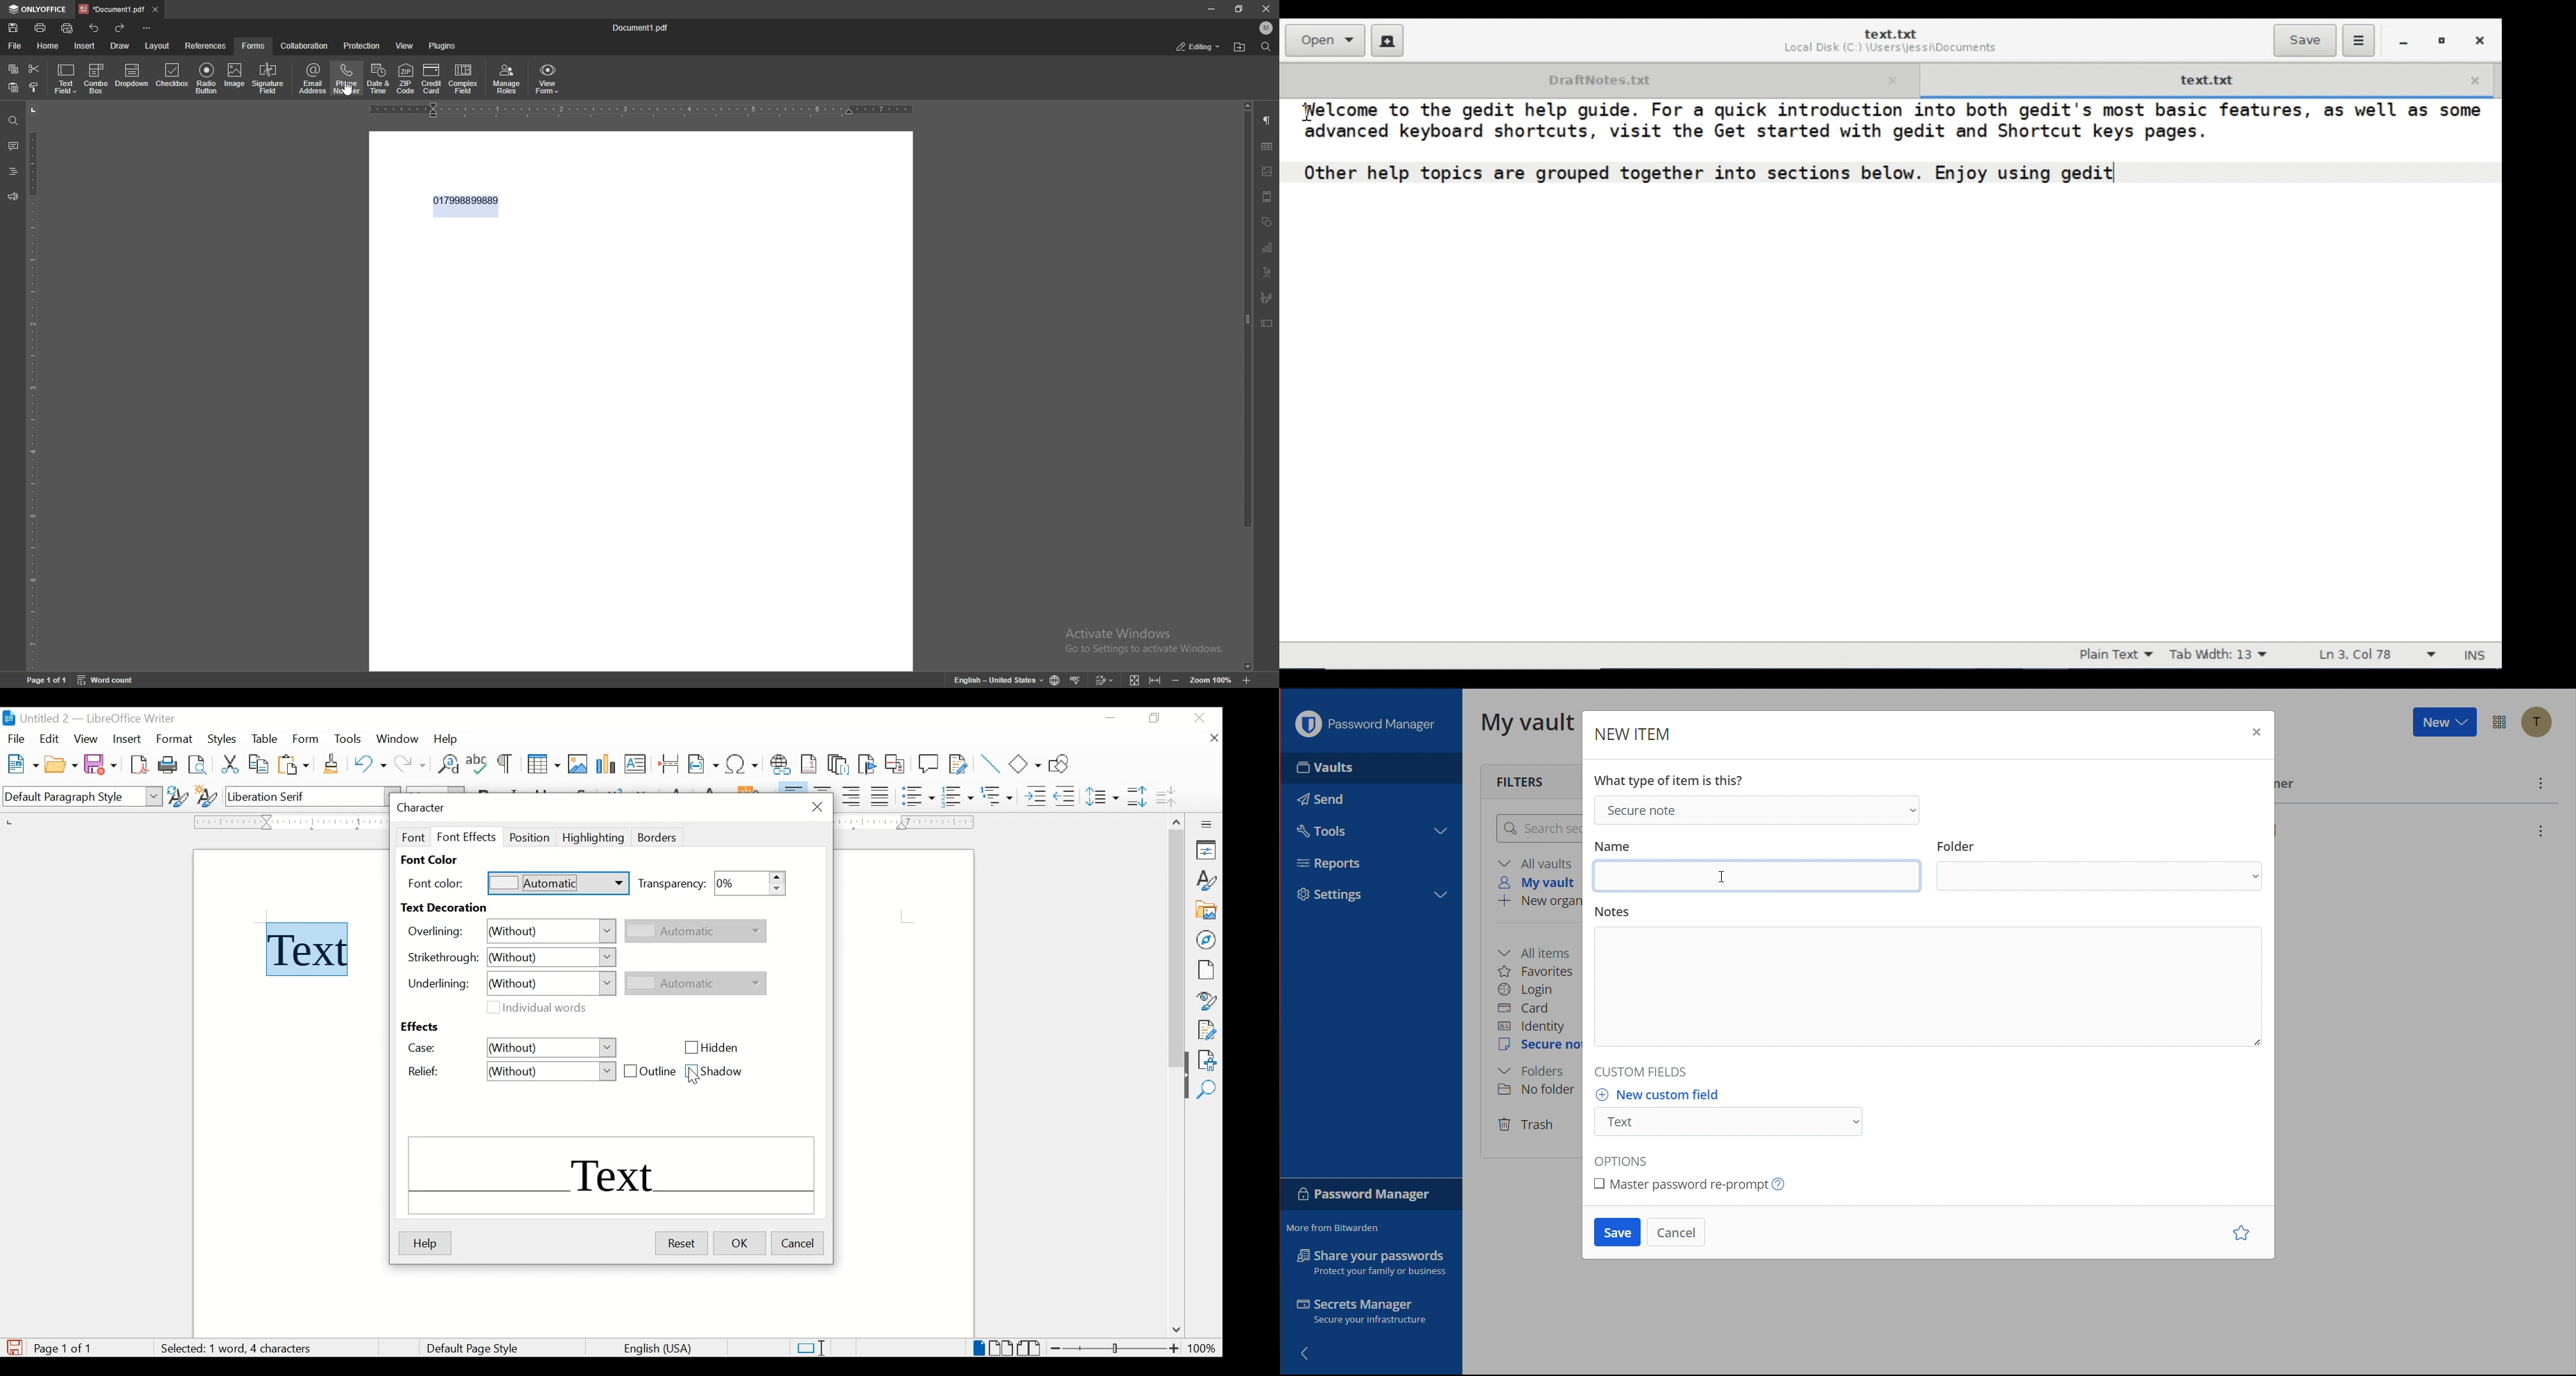 The height and width of the screenshot is (1400, 2576). What do you see at coordinates (1531, 1072) in the screenshot?
I see `Folders` at bounding box center [1531, 1072].